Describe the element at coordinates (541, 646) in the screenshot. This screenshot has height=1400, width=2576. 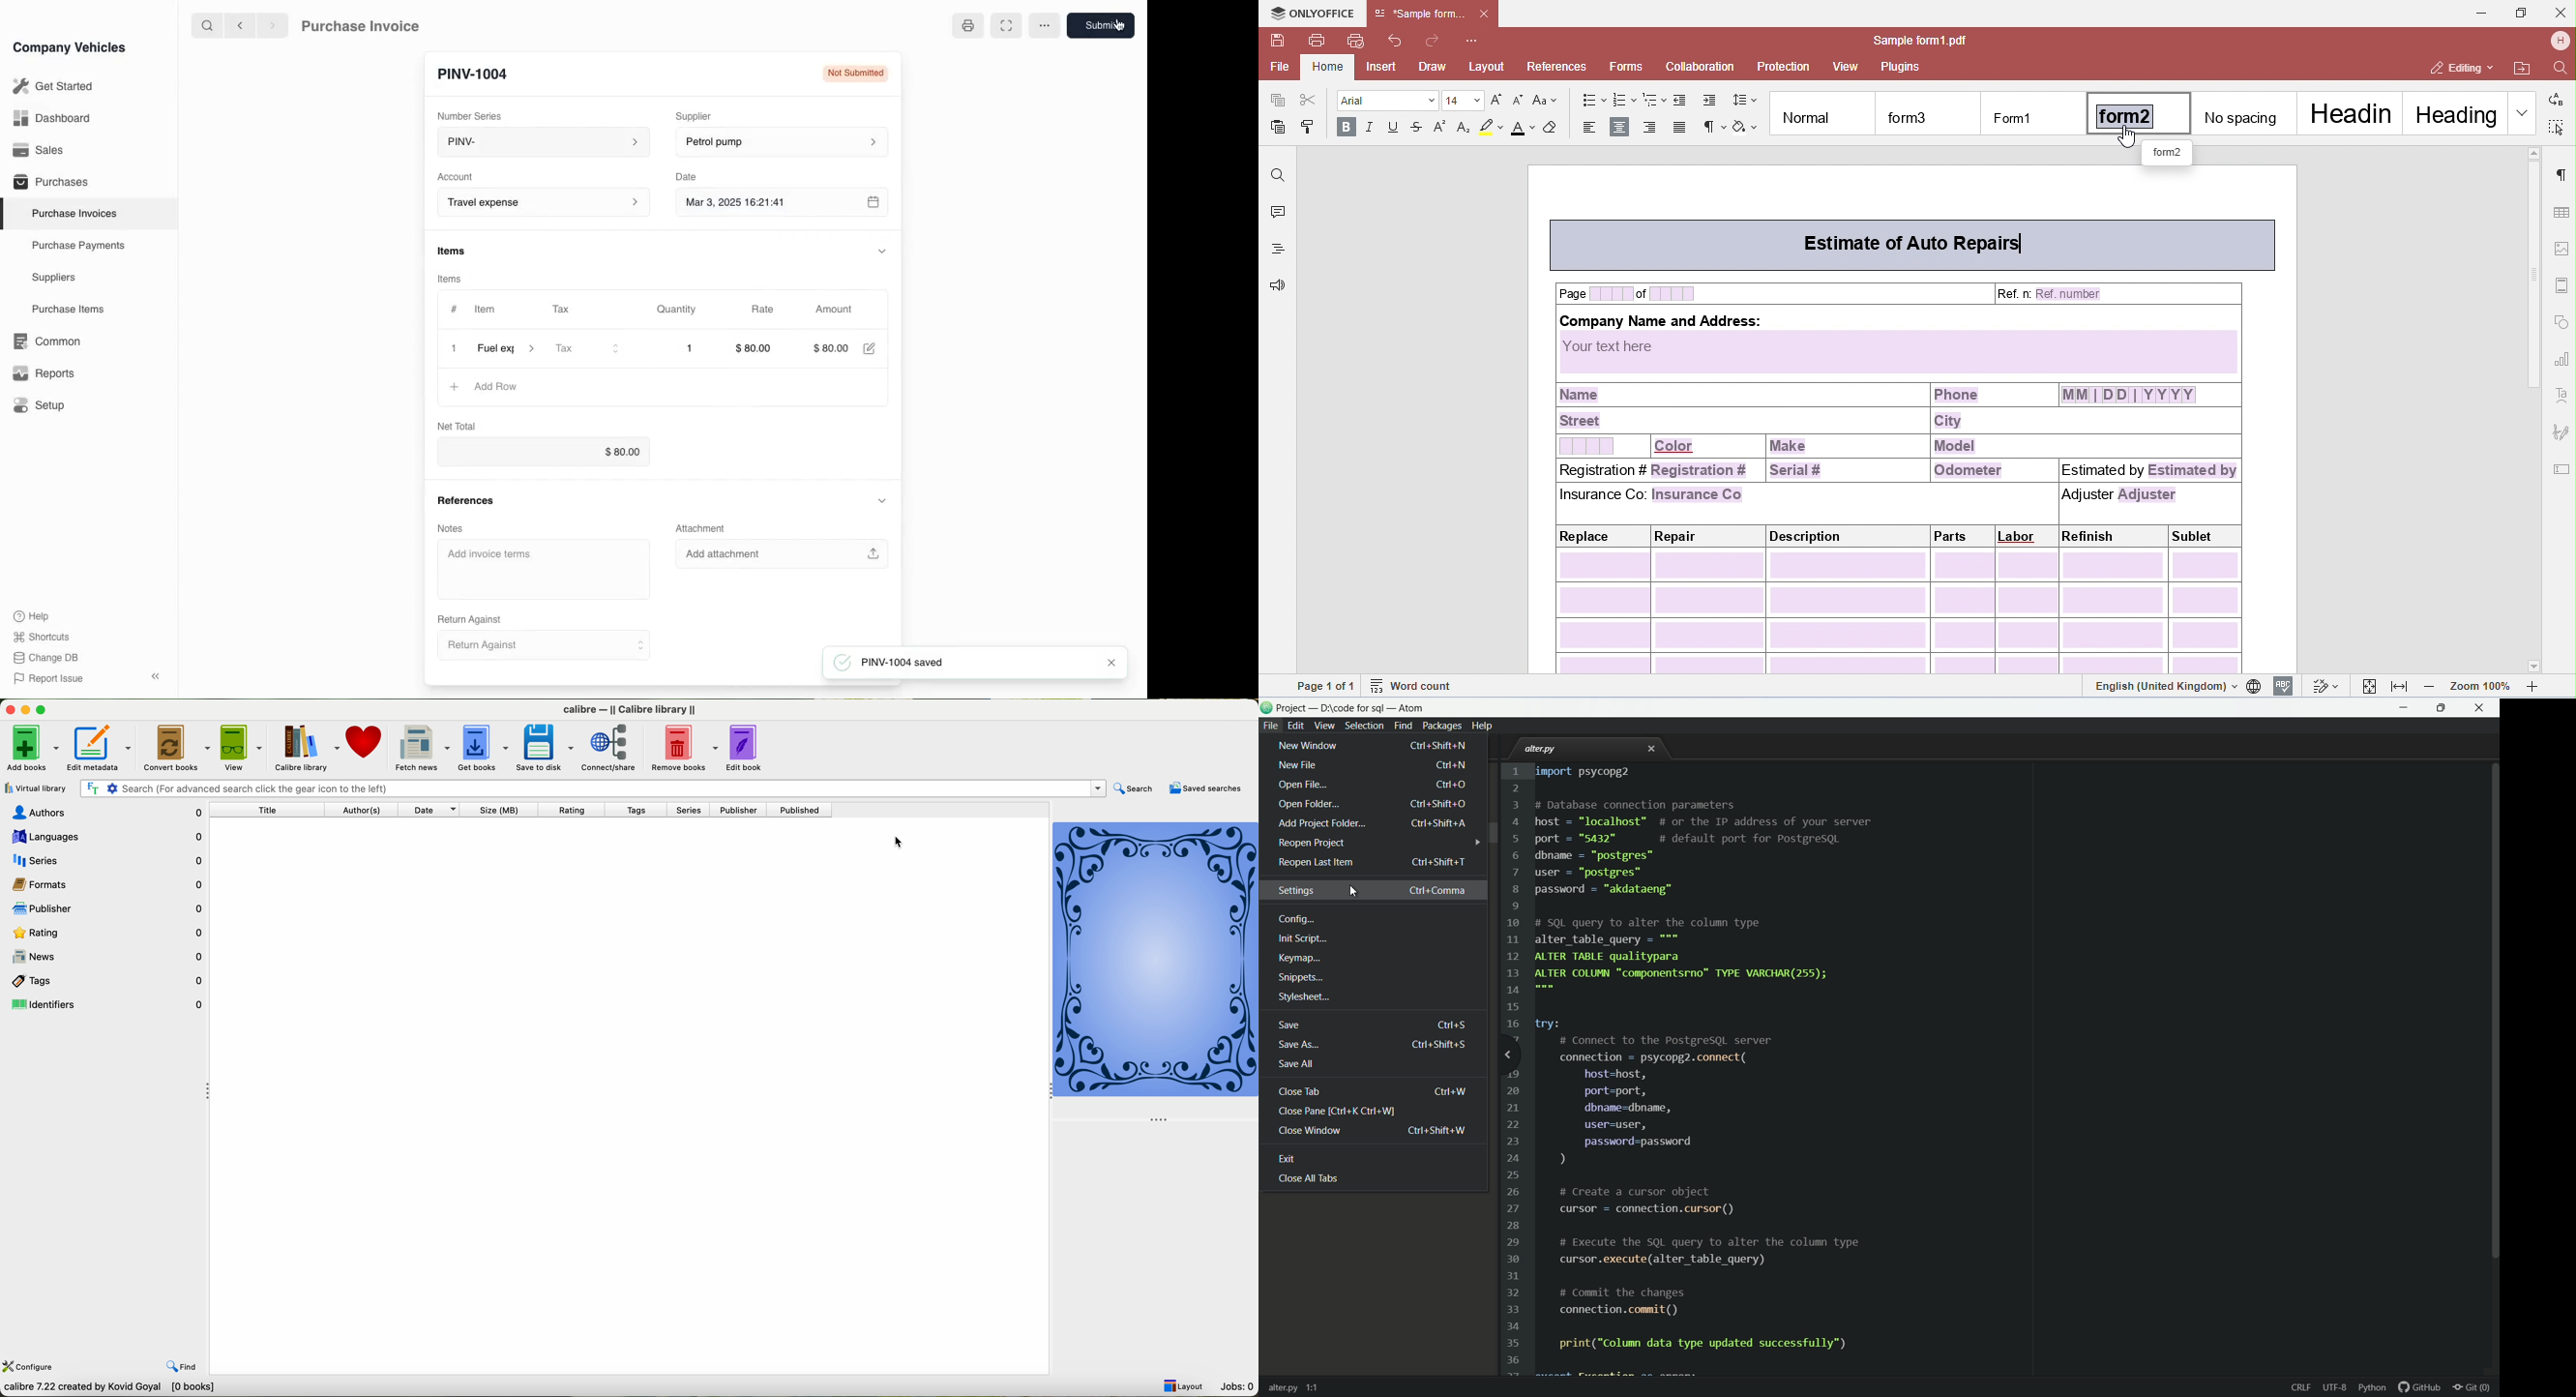
I see `Return Against` at that location.